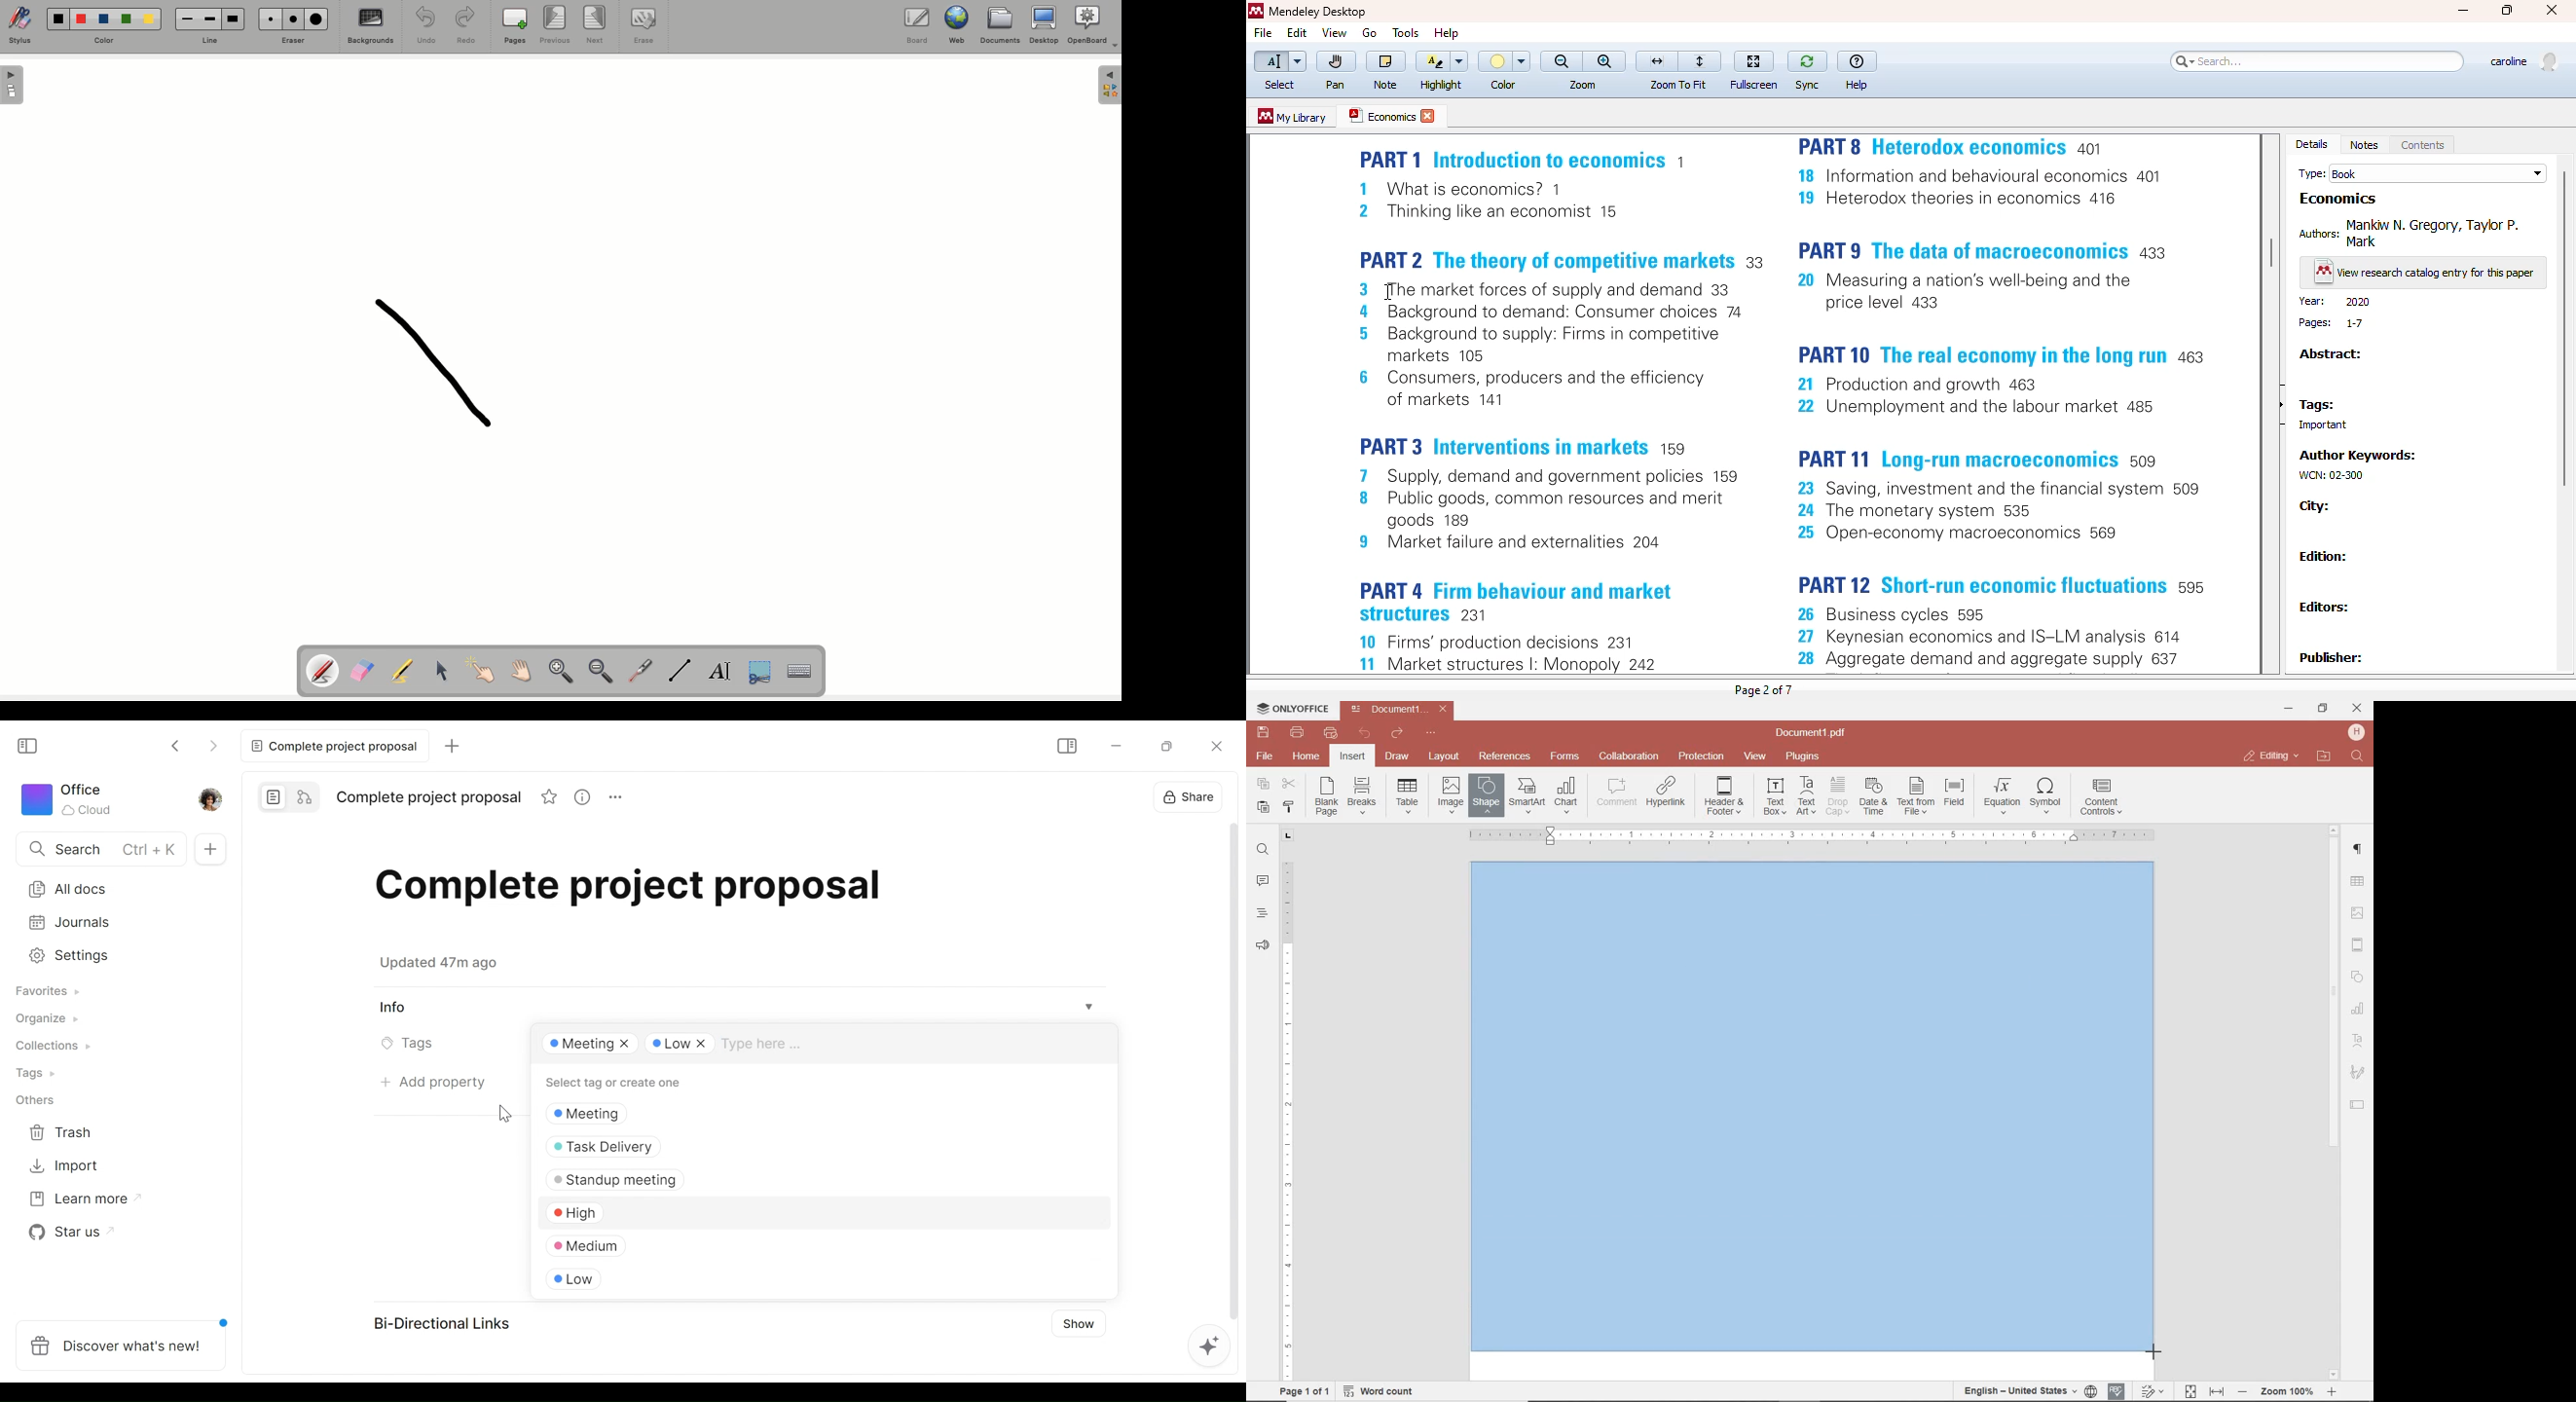 The image size is (2576, 1428). Describe the element at coordinates (1916, 796) in the screenshot. I see `TEXT FROM  FILE` at that location.